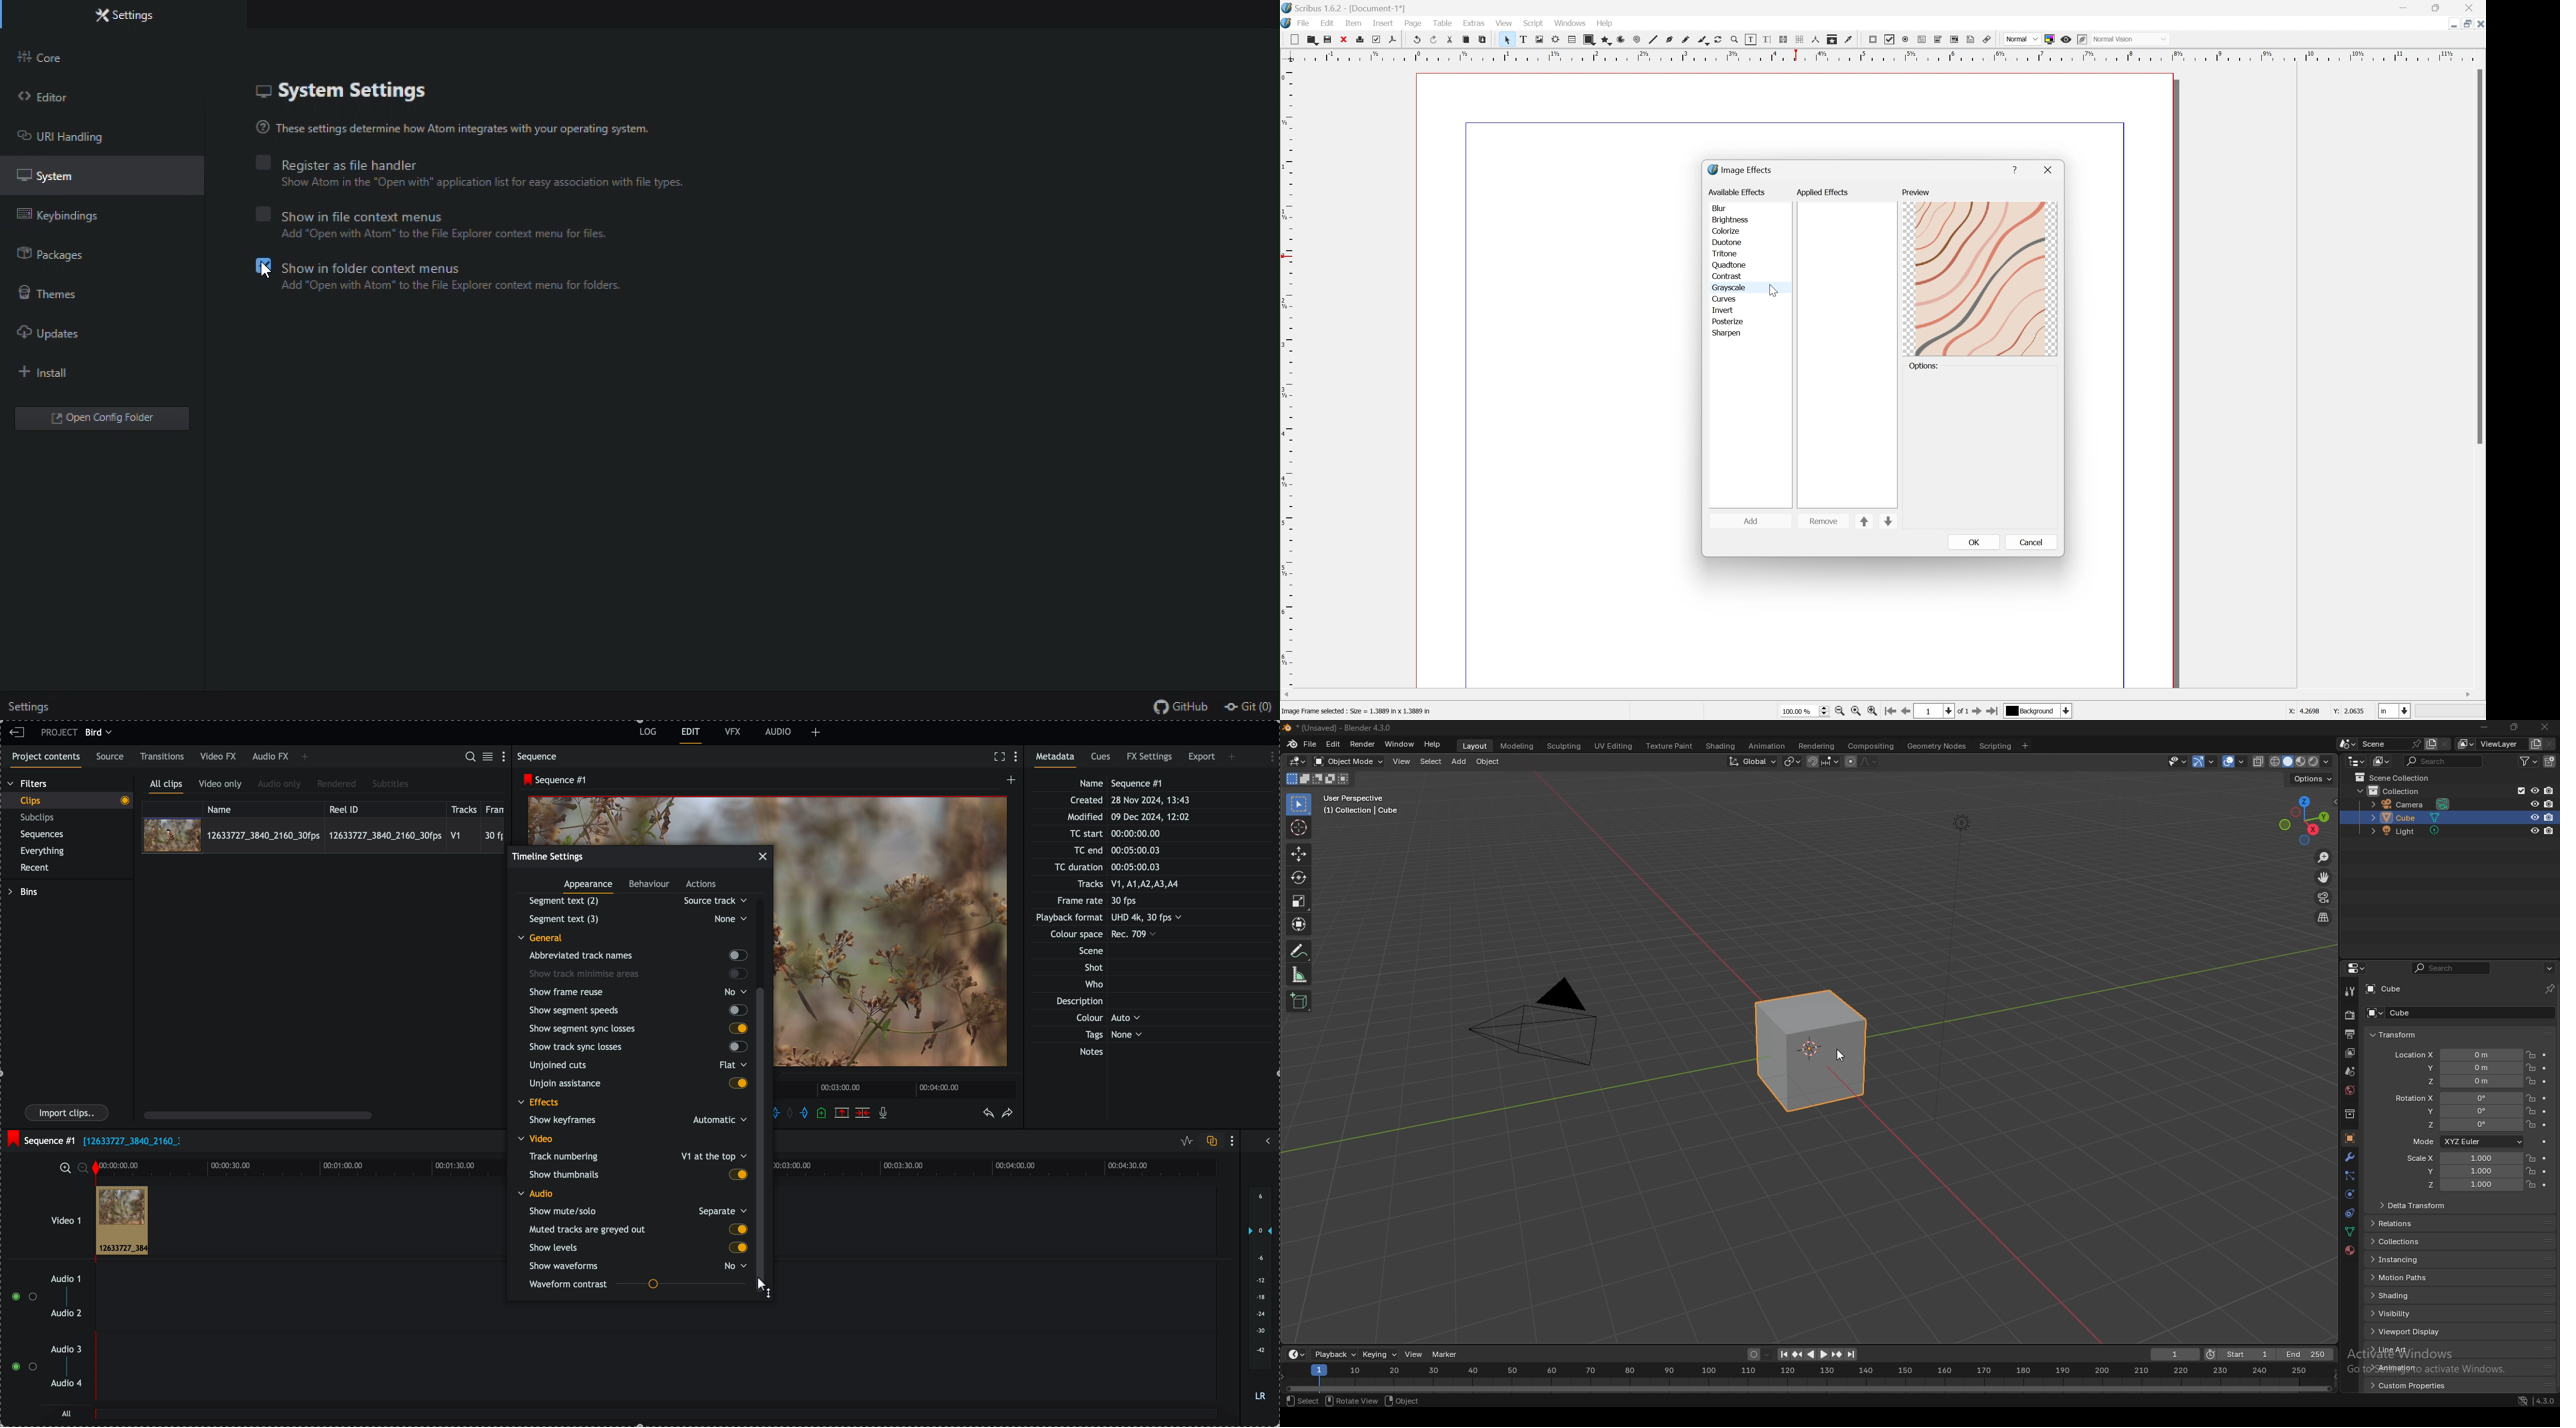  Describe the element at coordinates (2412, 818) in the screenshot. I see `cube` at that location.